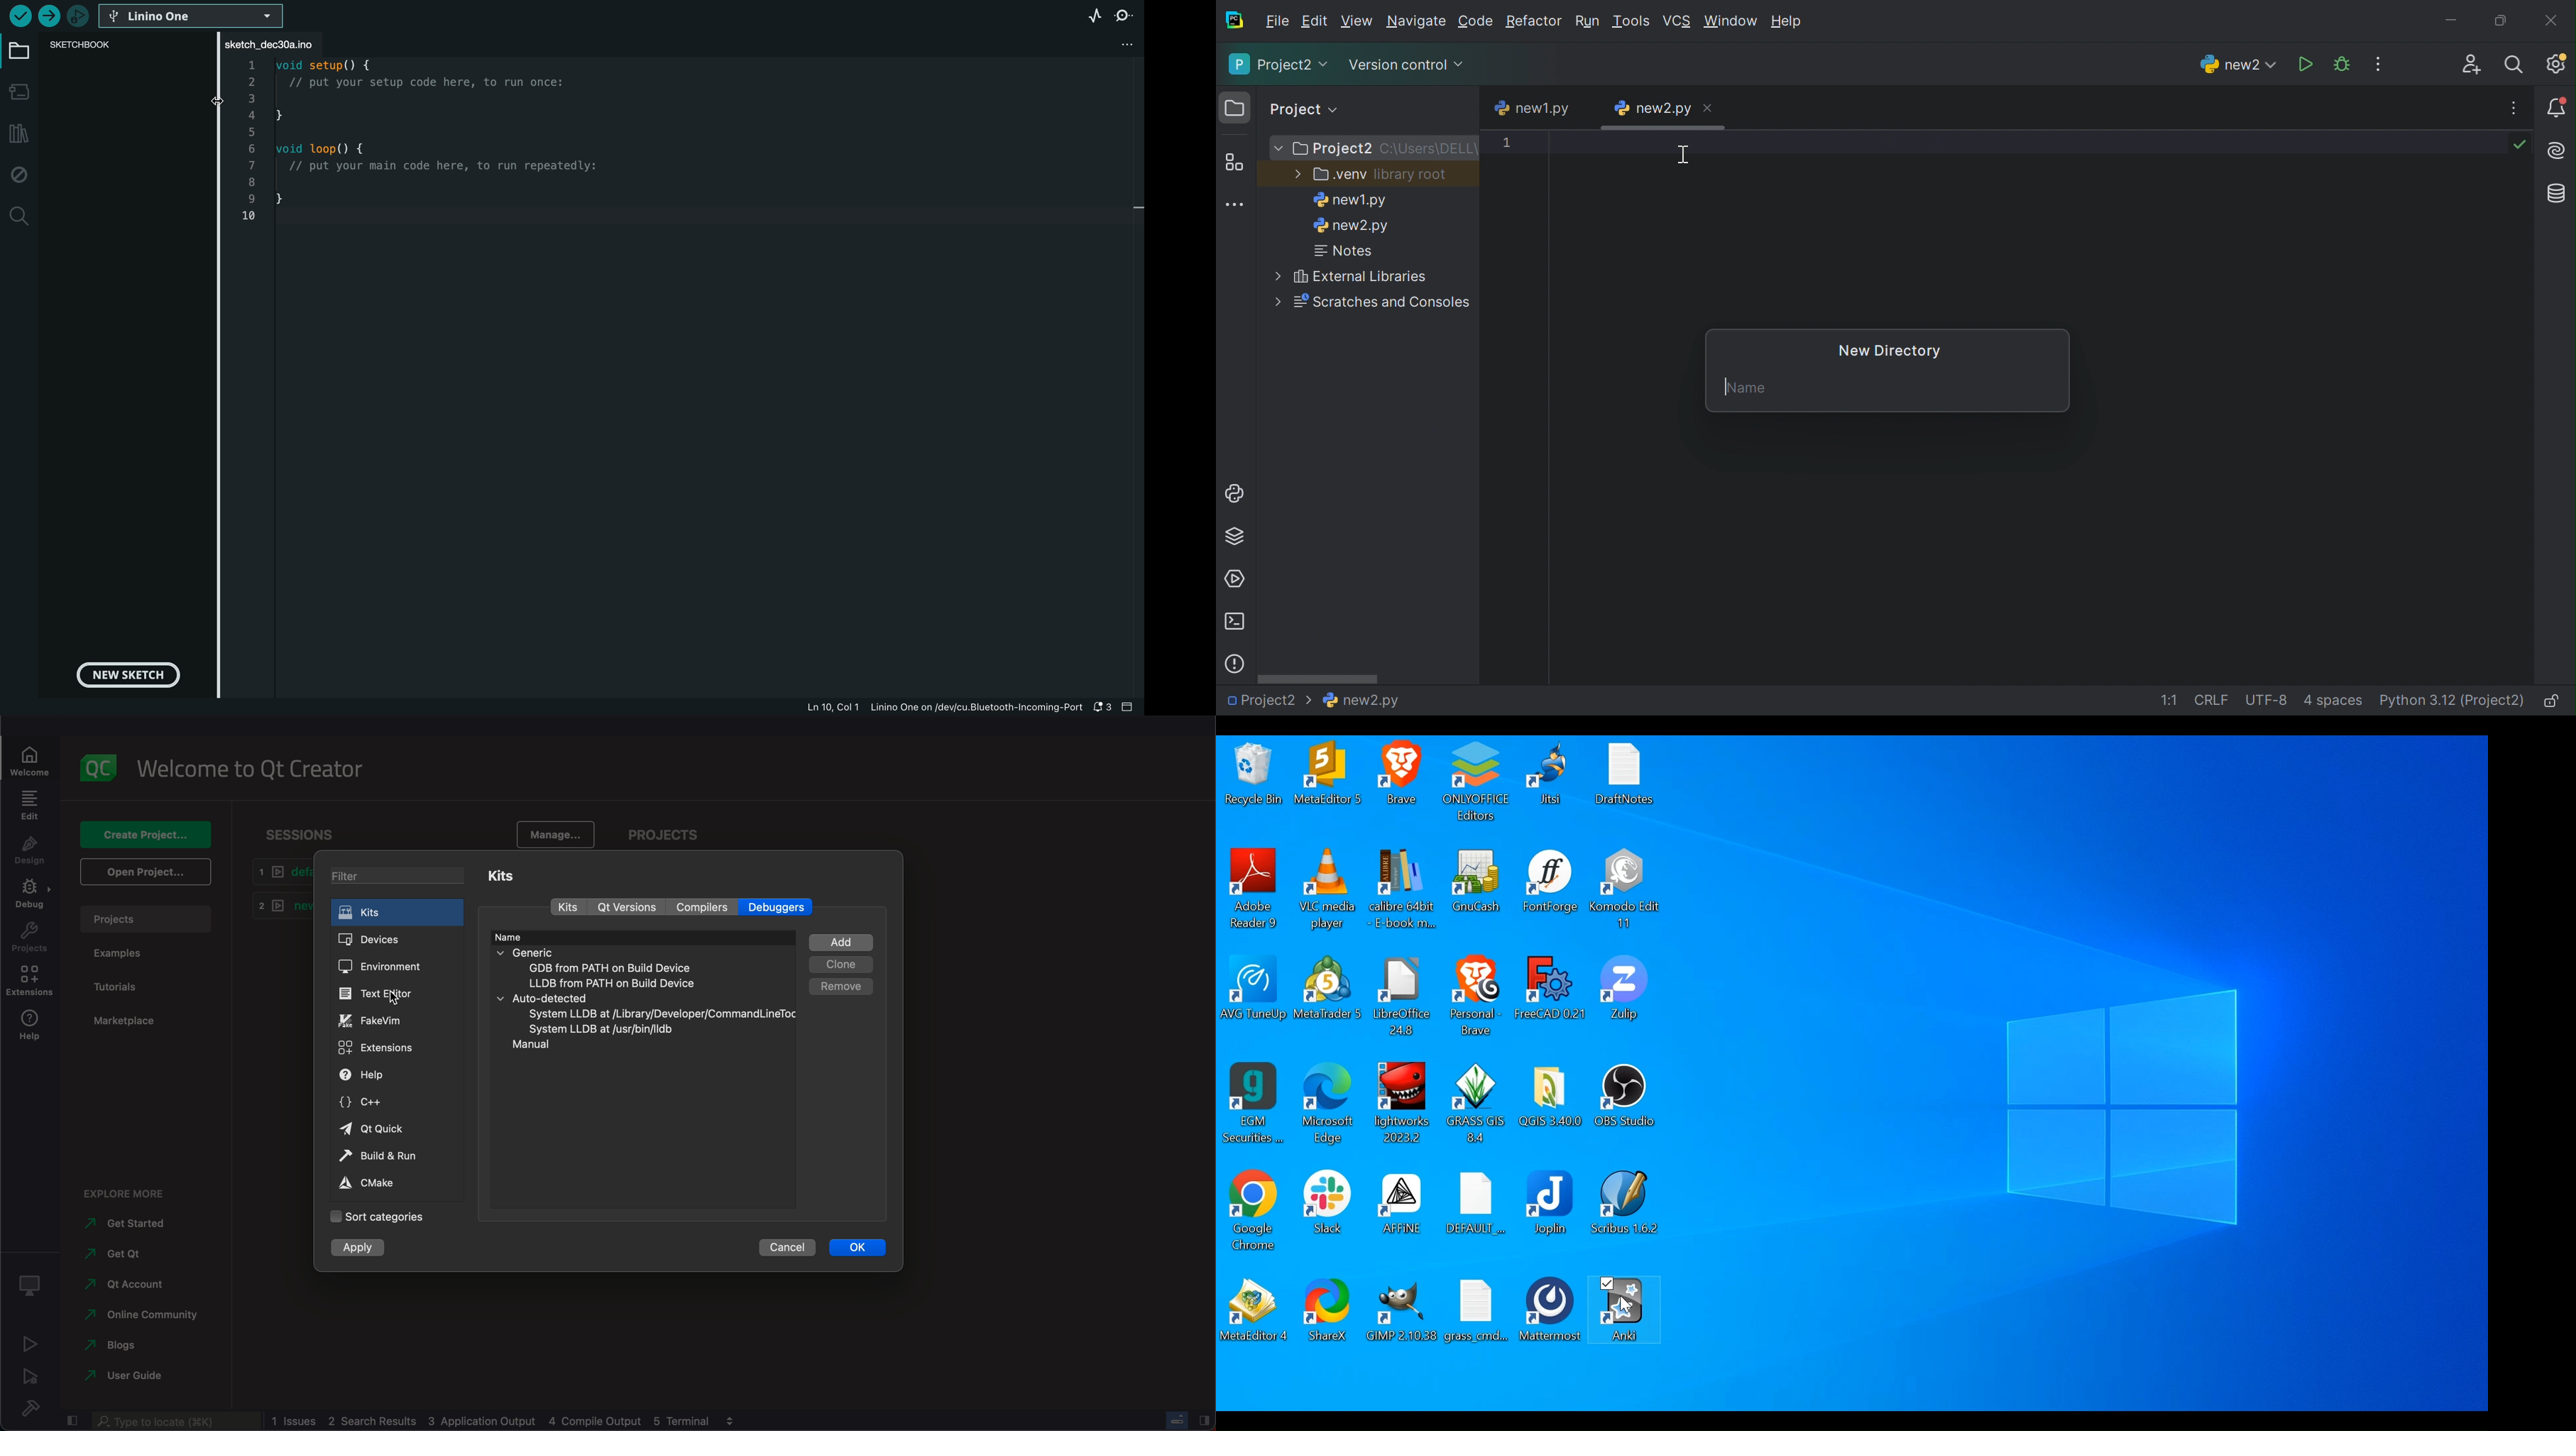 This screenshot has width=2576, height=1456. I want to click on get Qt, so click(118, 1255).